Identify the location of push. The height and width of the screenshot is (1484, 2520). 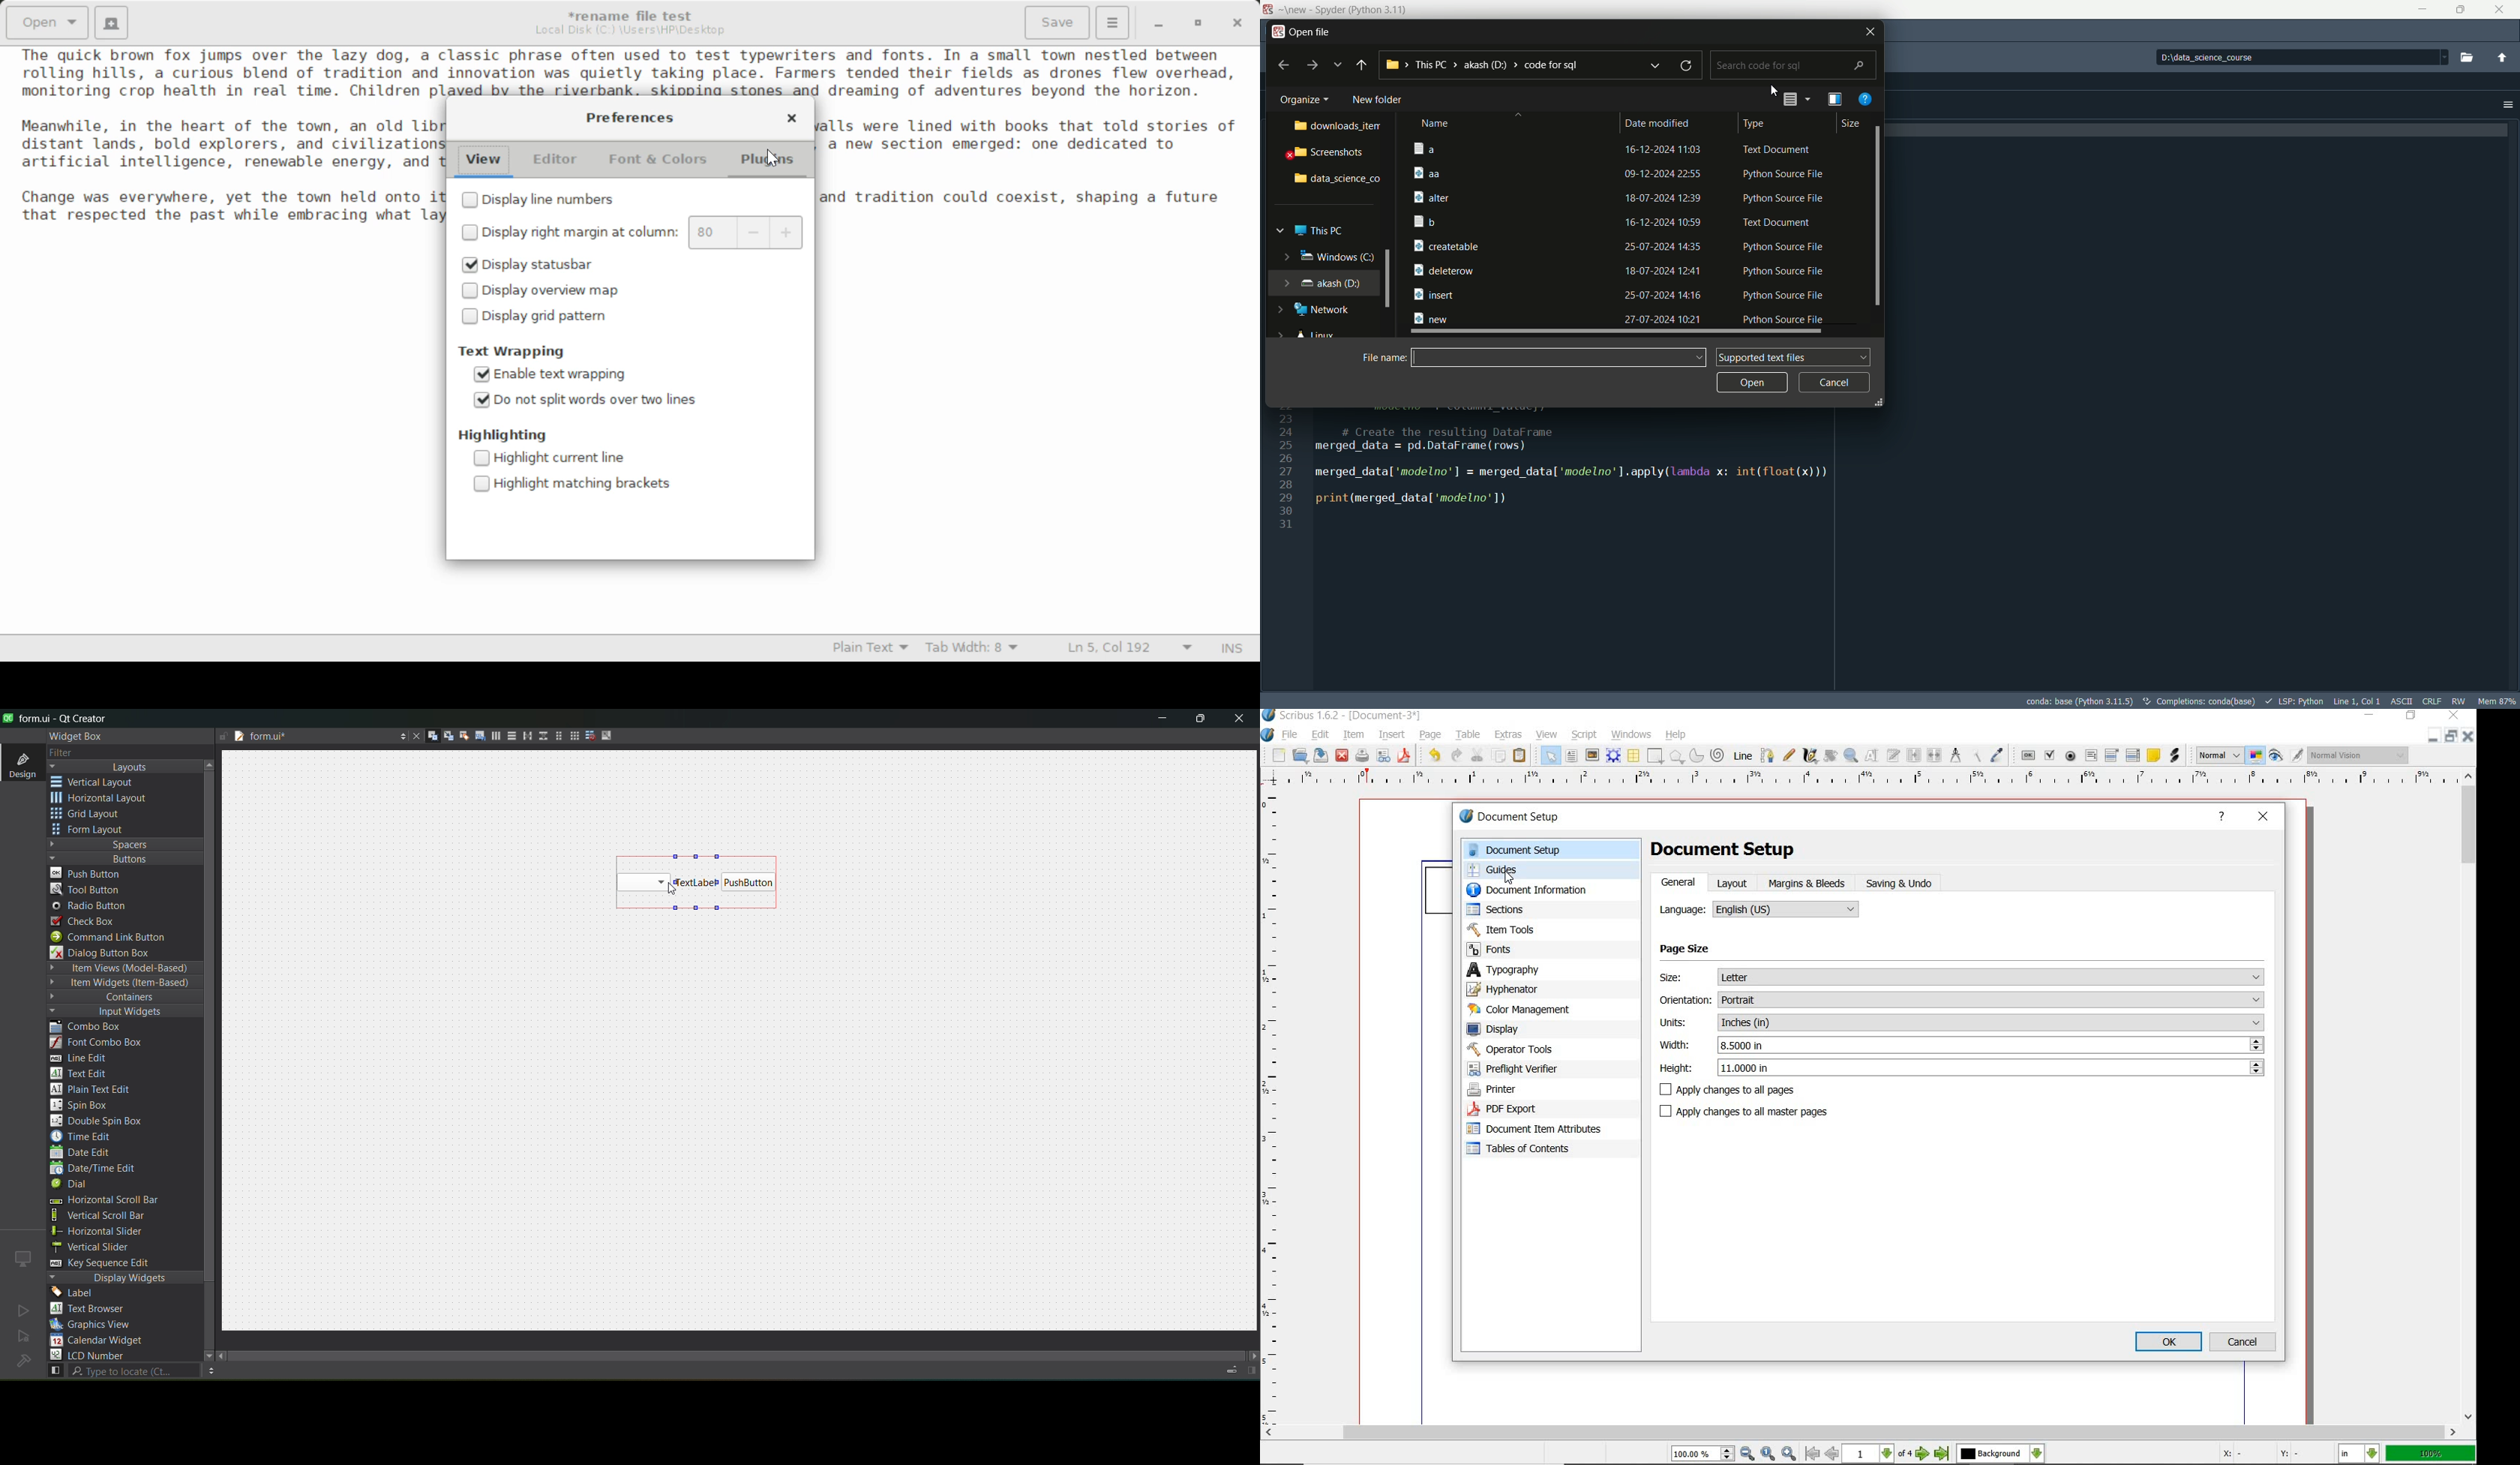
(87, 872).